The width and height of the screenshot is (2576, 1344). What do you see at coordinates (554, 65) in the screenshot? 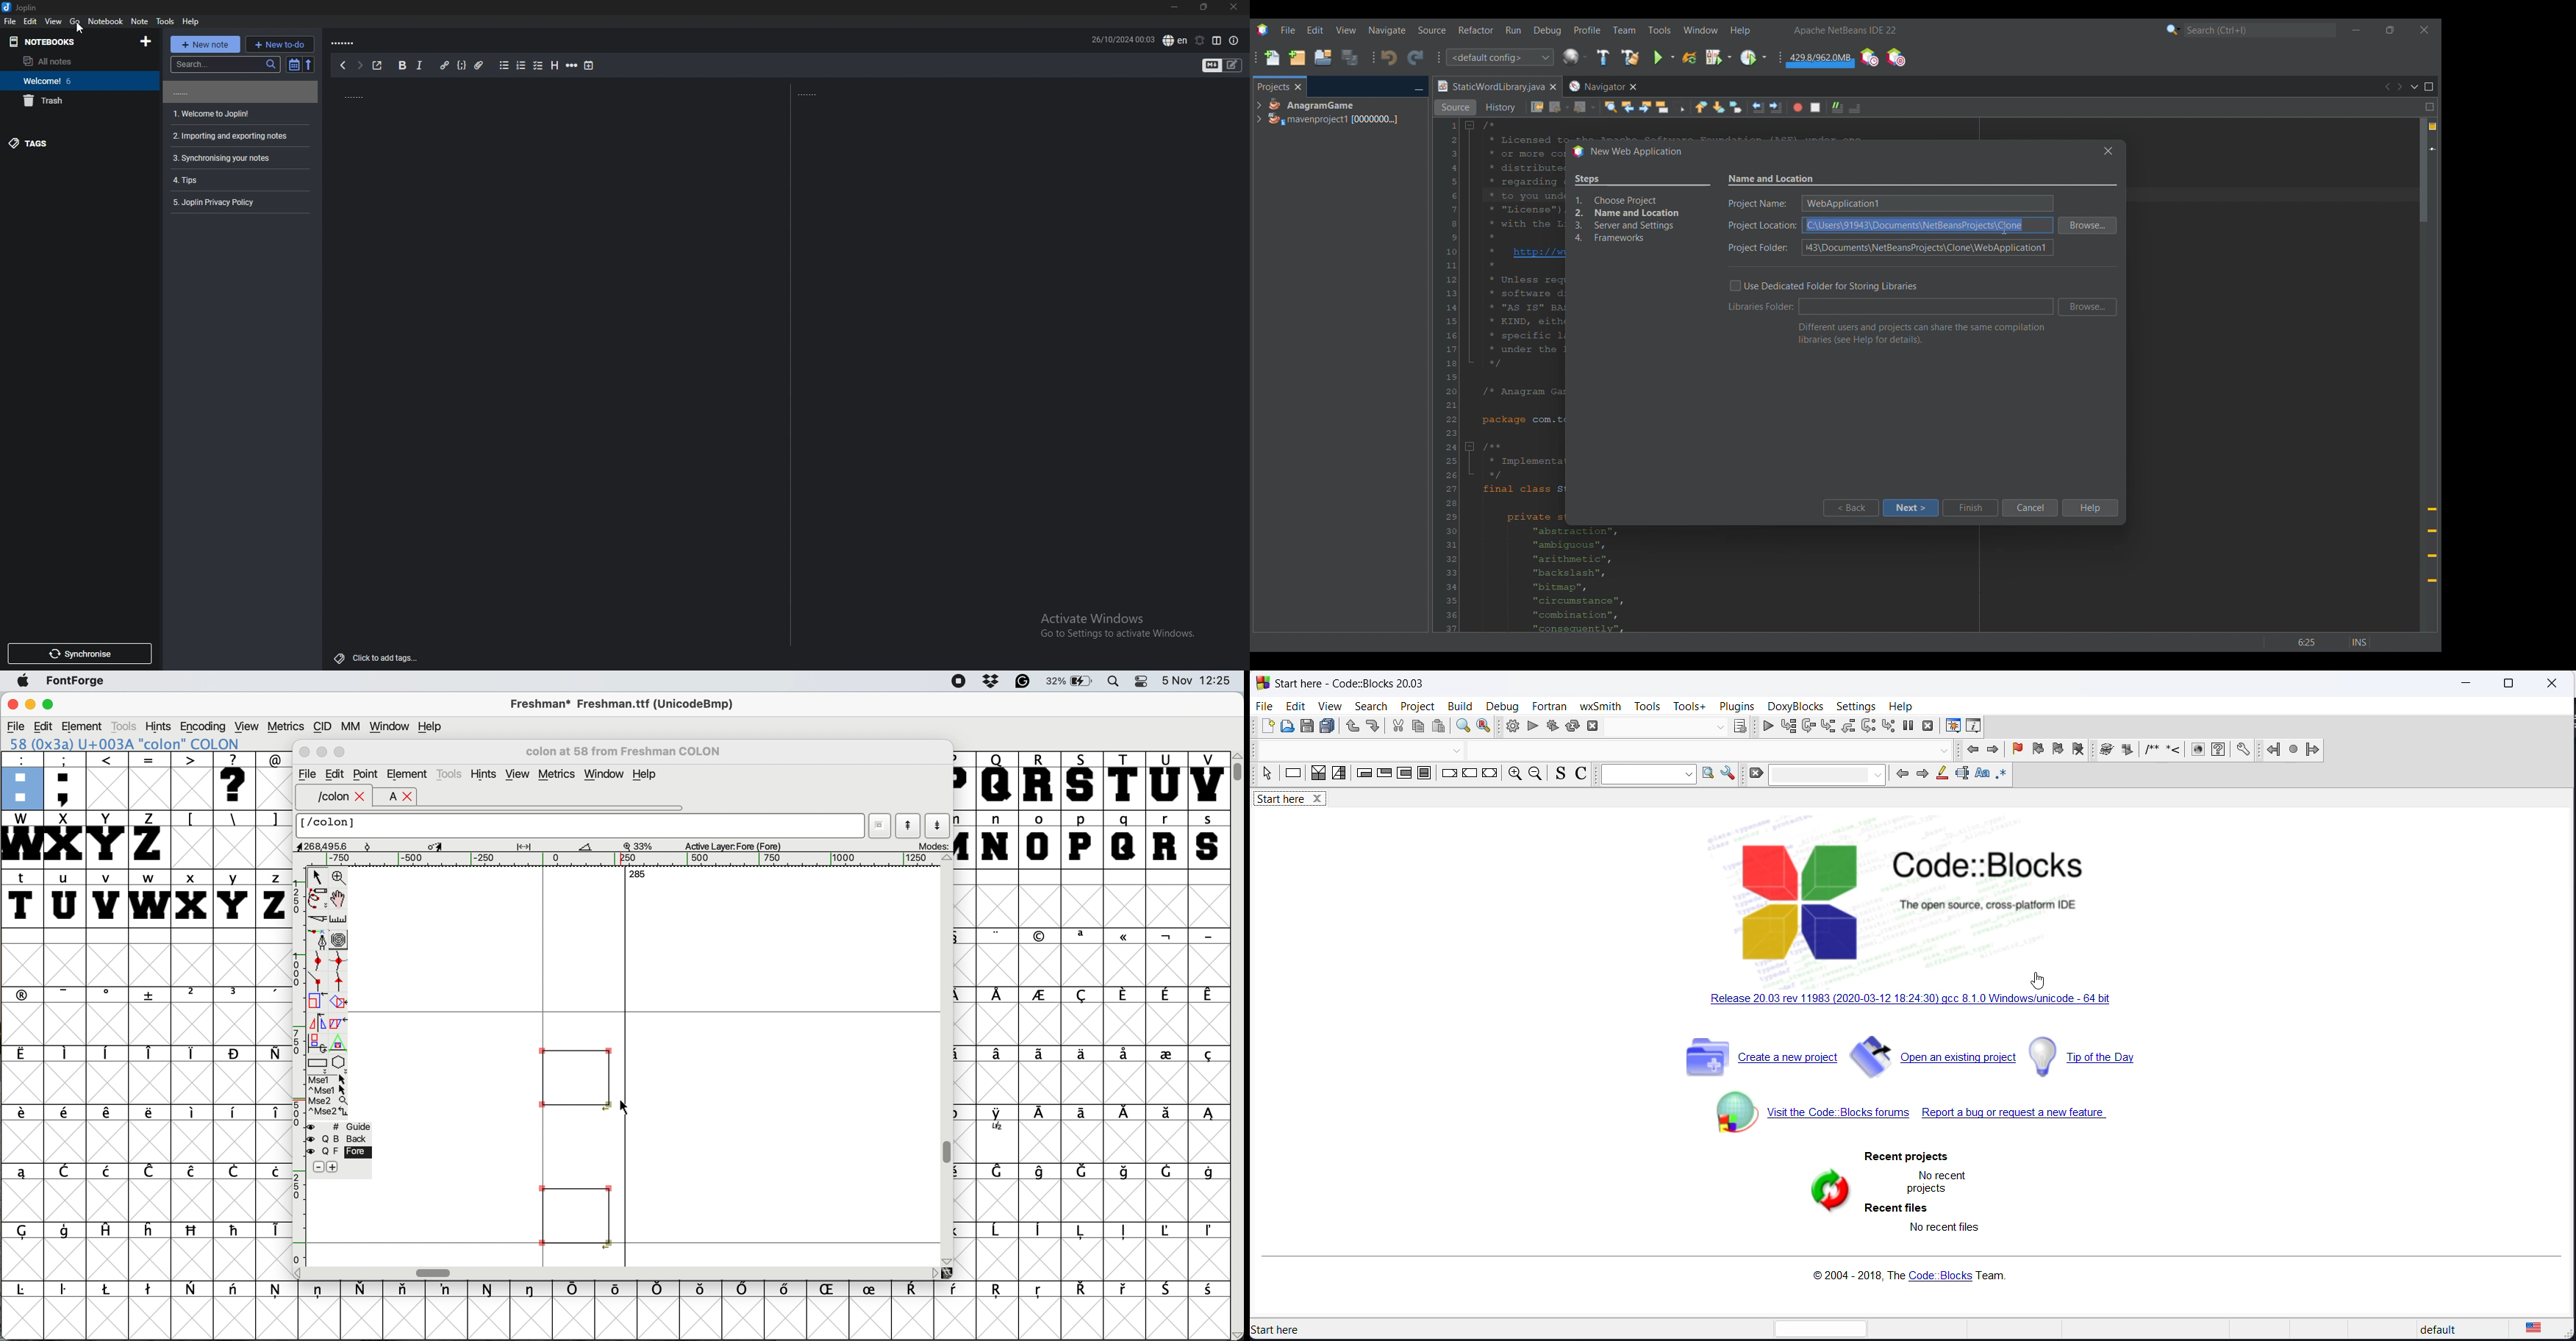
I see `heading` at bounding box center [554, 65].